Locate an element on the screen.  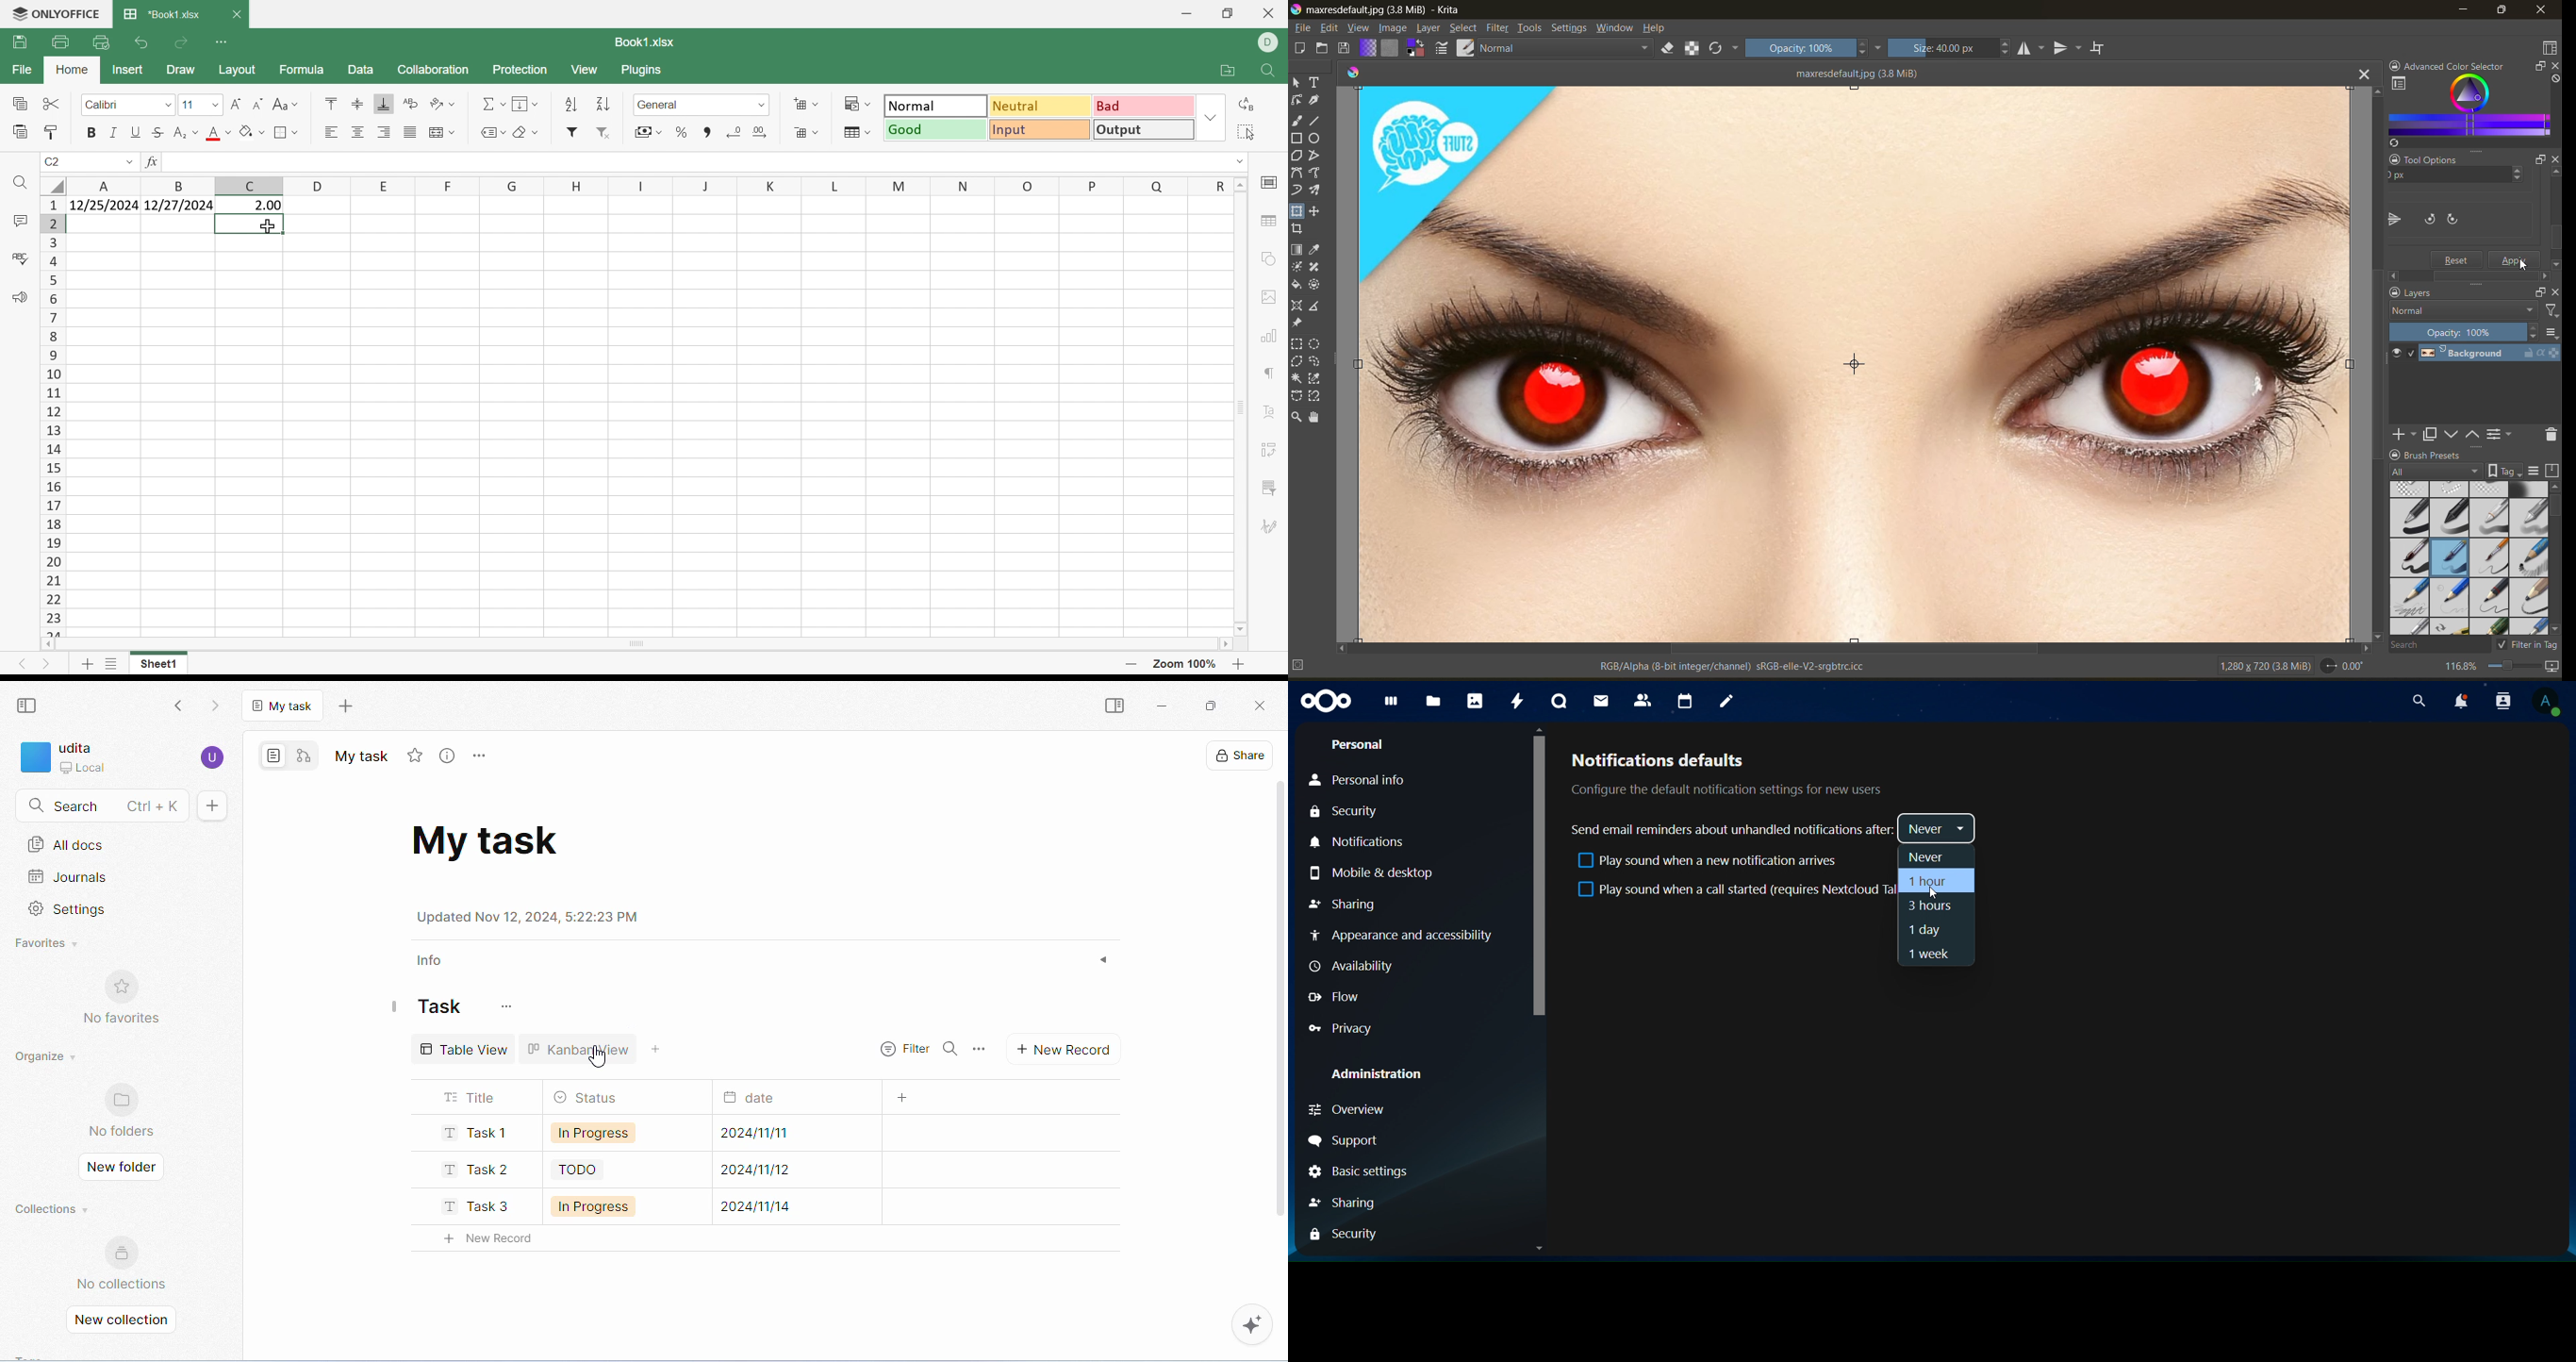
Drop Down is located at coordinates (1235, 162).